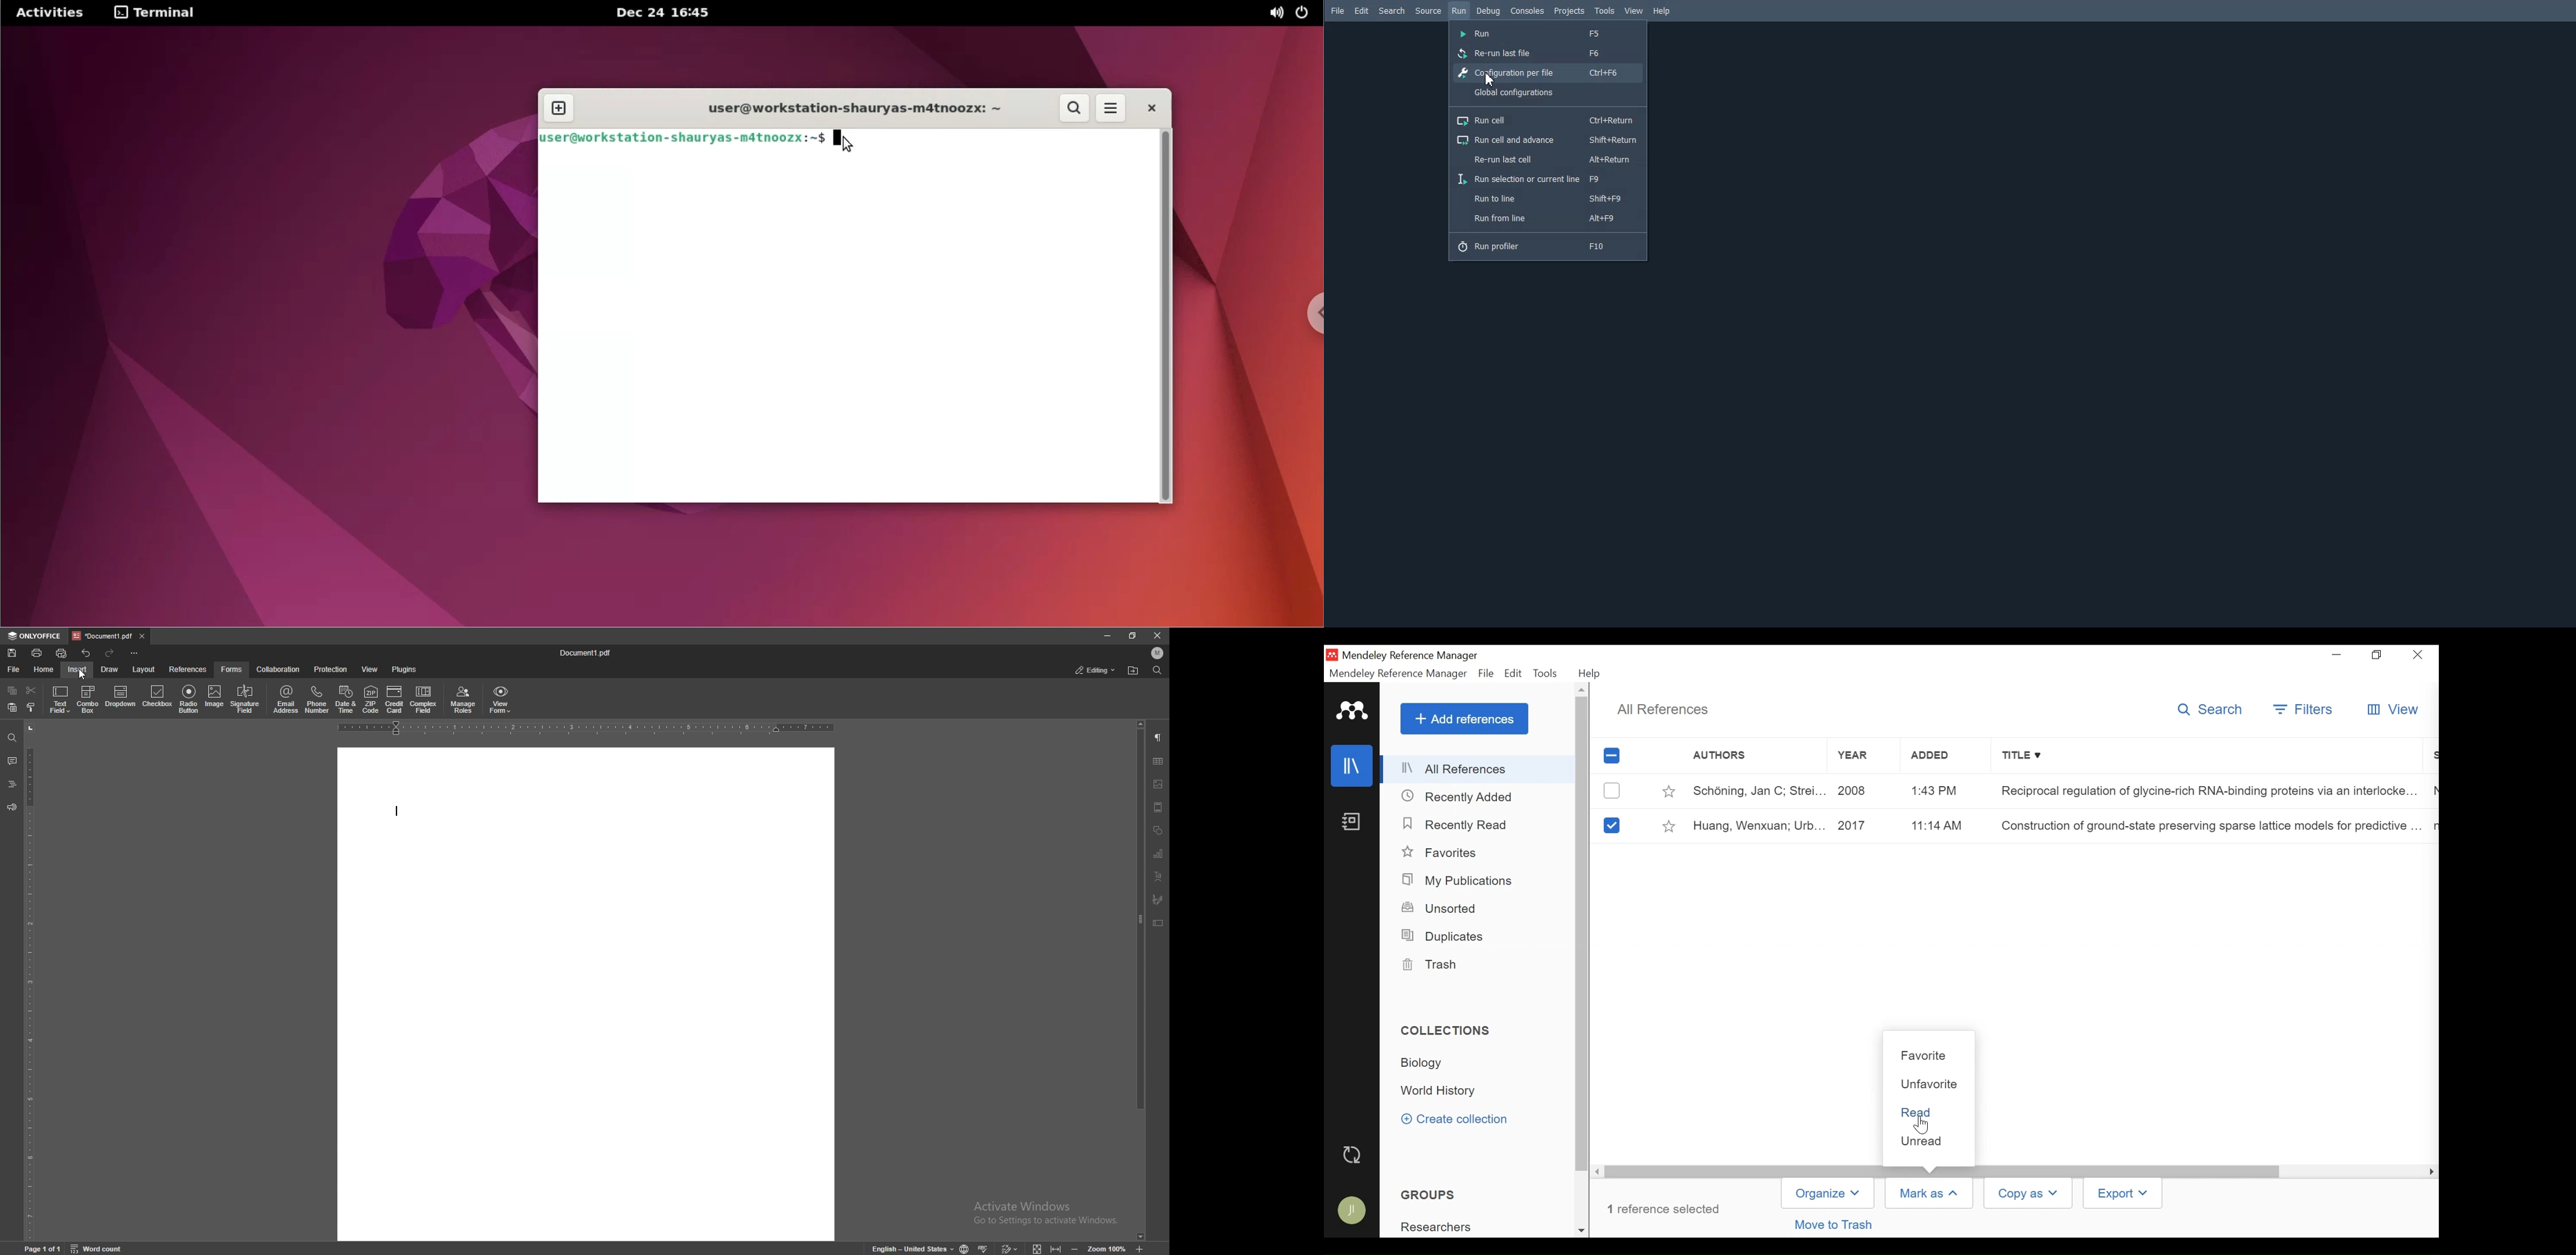 The height and width of the screenshot is (1260, 2576). Describe the element at coordinates (2205, 826) in the screenshot. I see `Construction of ground-state preserving sparse lattice models for predictive ...` at that location.